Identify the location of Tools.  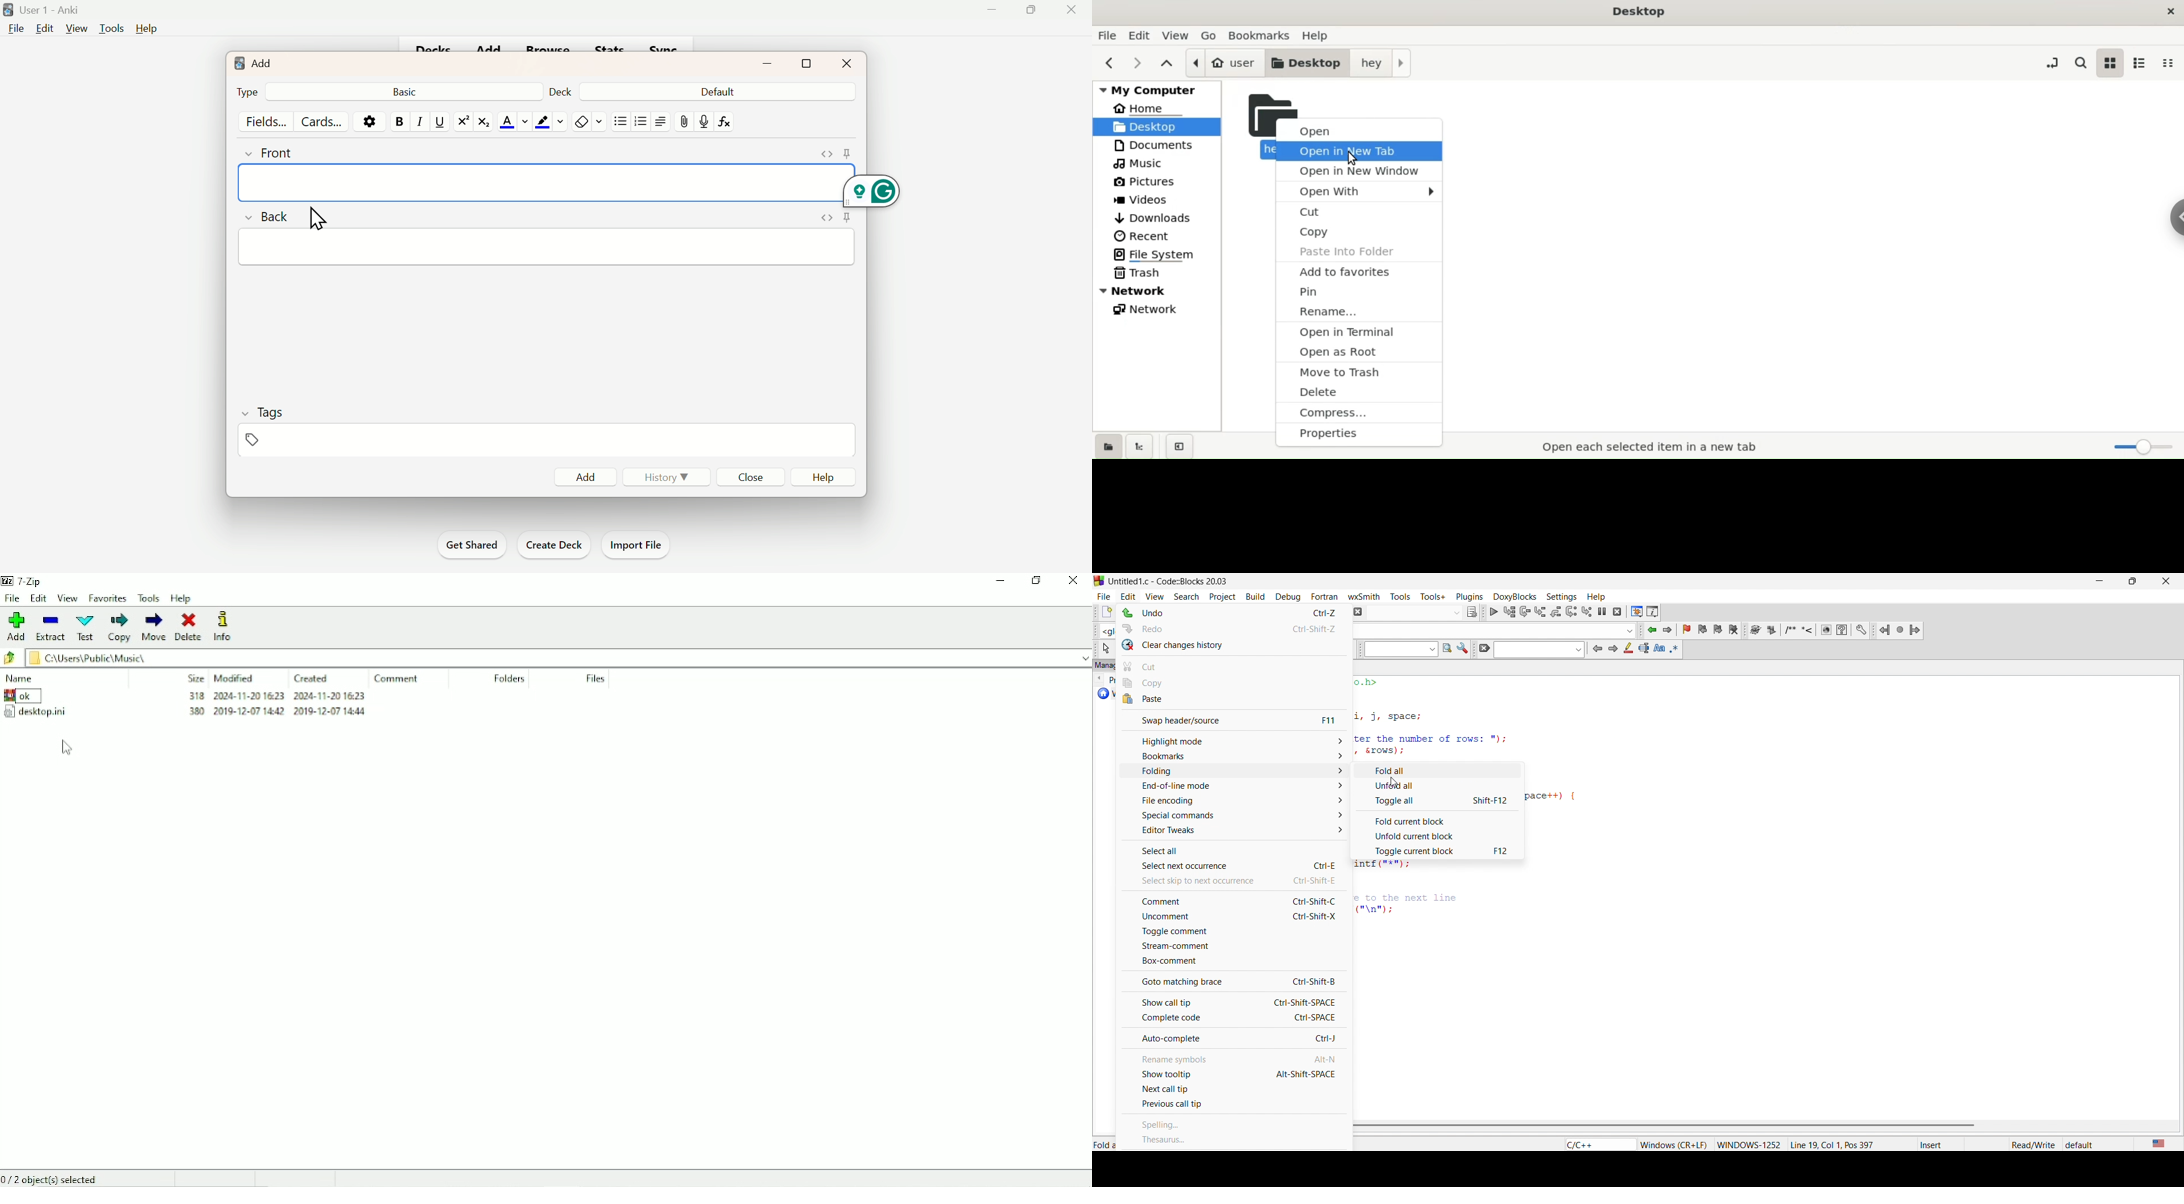
(110, 29).